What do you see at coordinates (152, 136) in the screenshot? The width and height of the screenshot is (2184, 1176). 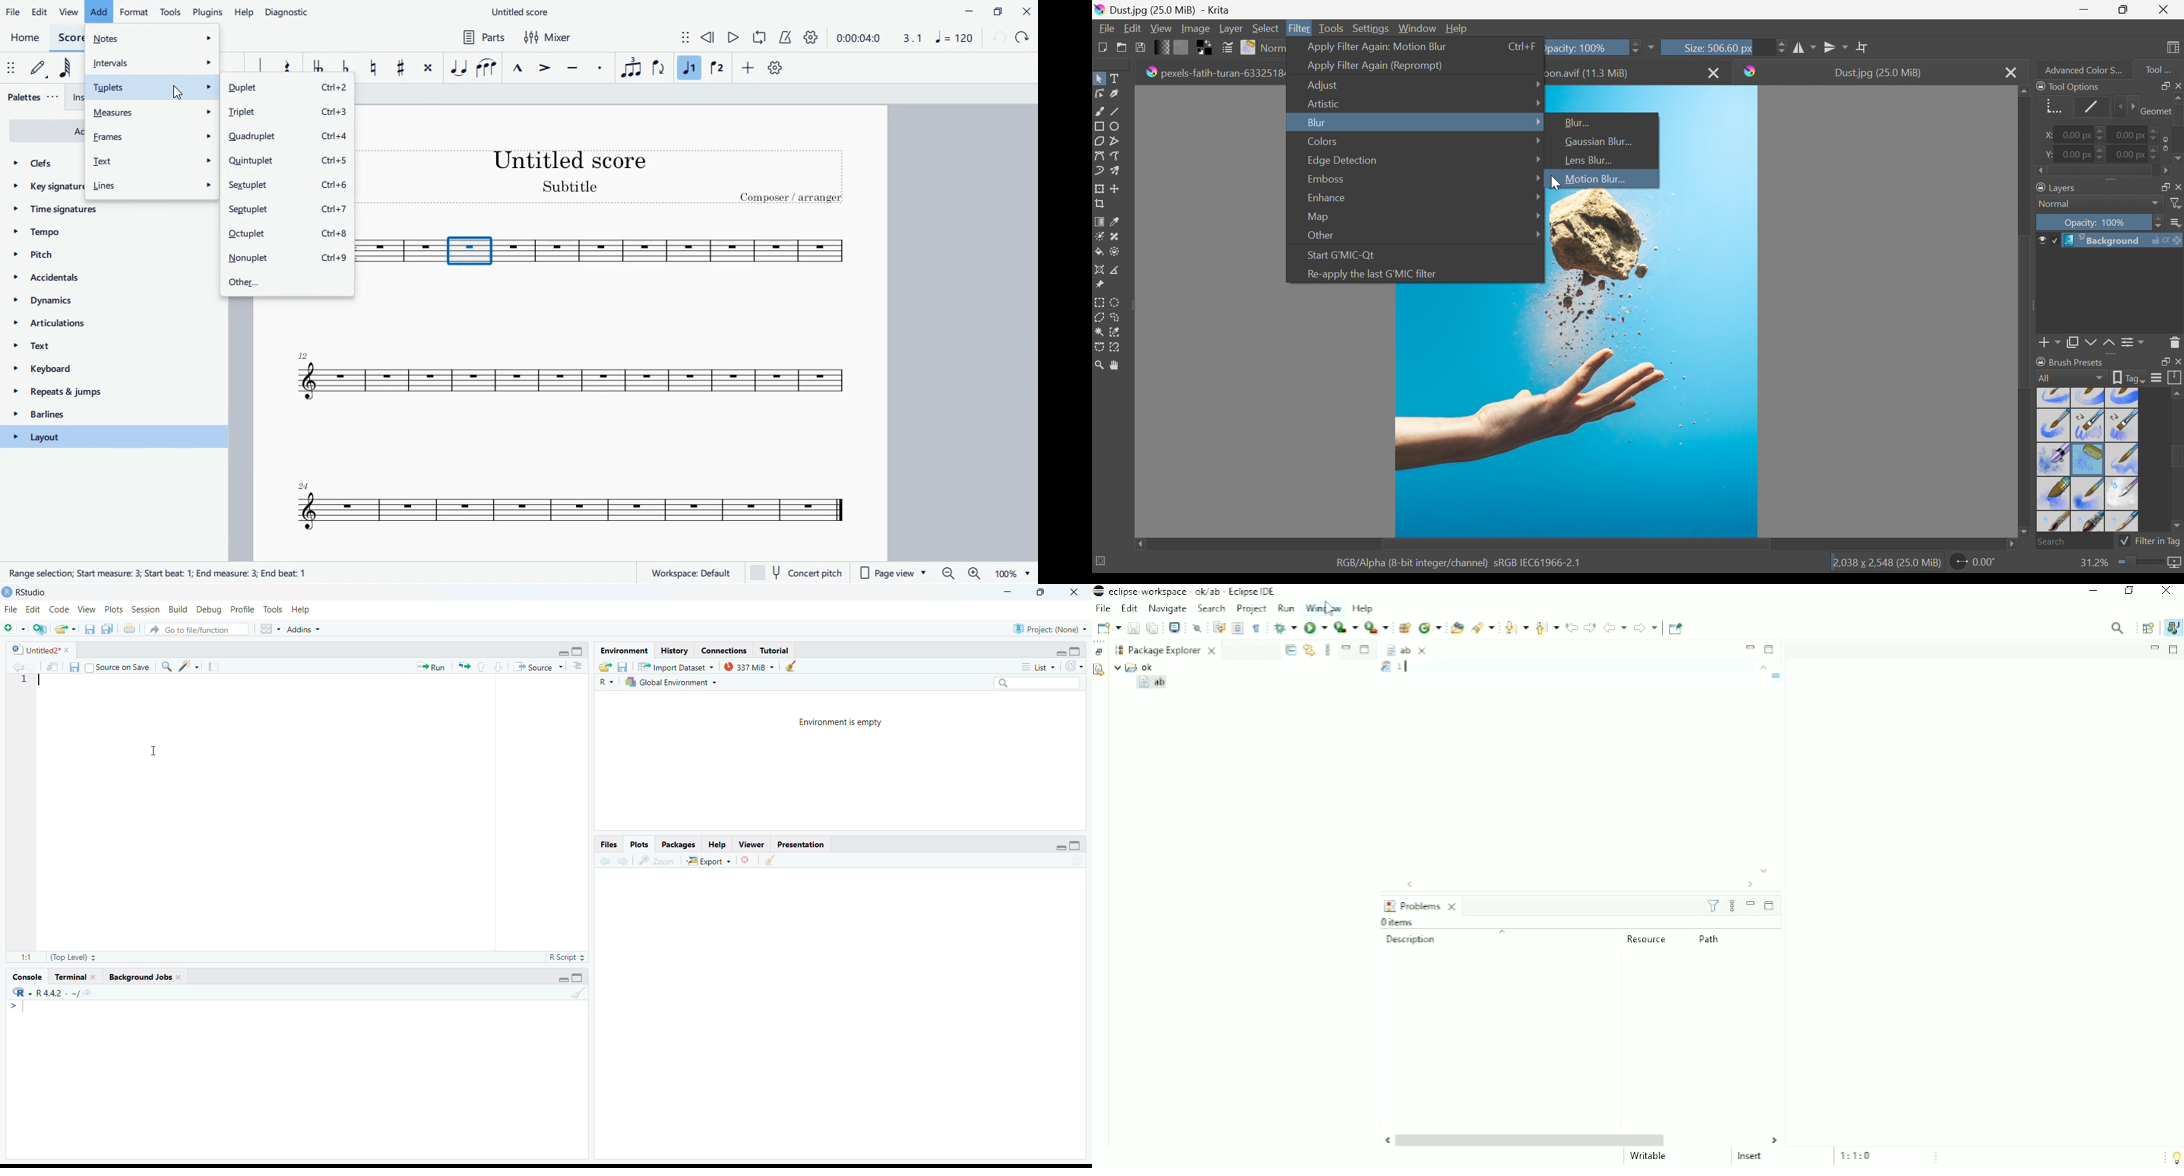 I see `frames` at bounding box center [152, 136].